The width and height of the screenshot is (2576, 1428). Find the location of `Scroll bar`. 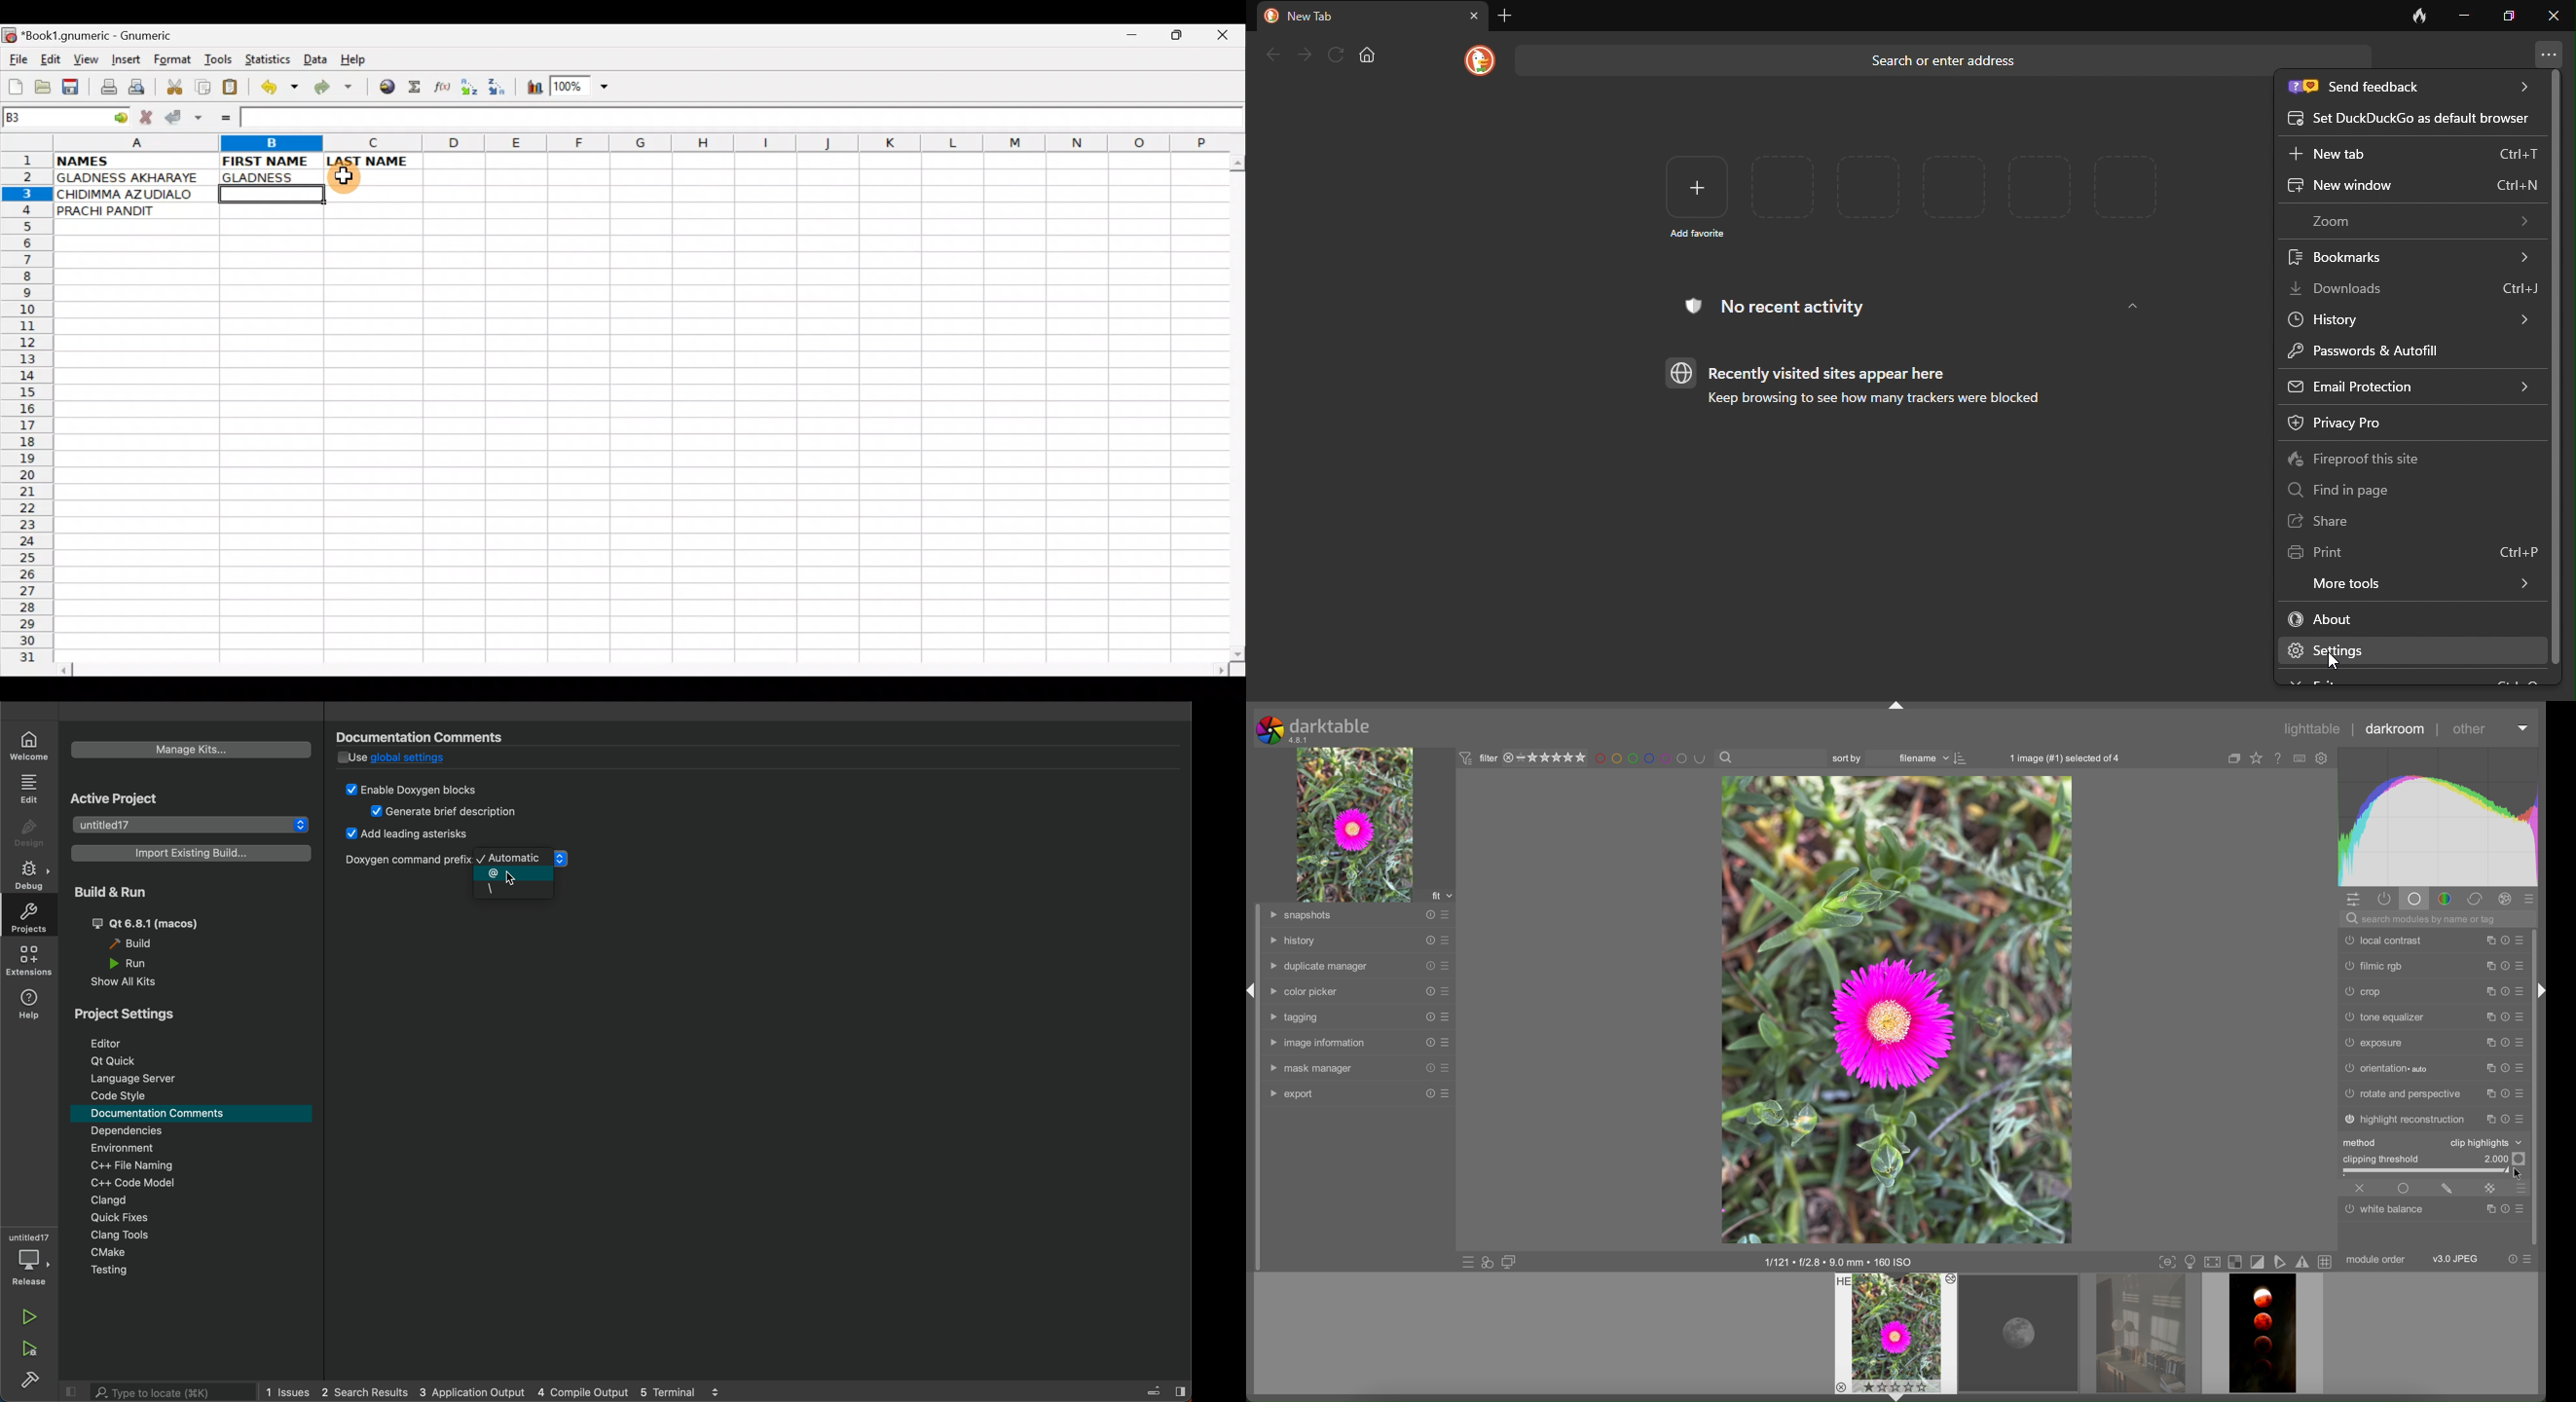

Scroll bar is located at coordinates (1234, 405).